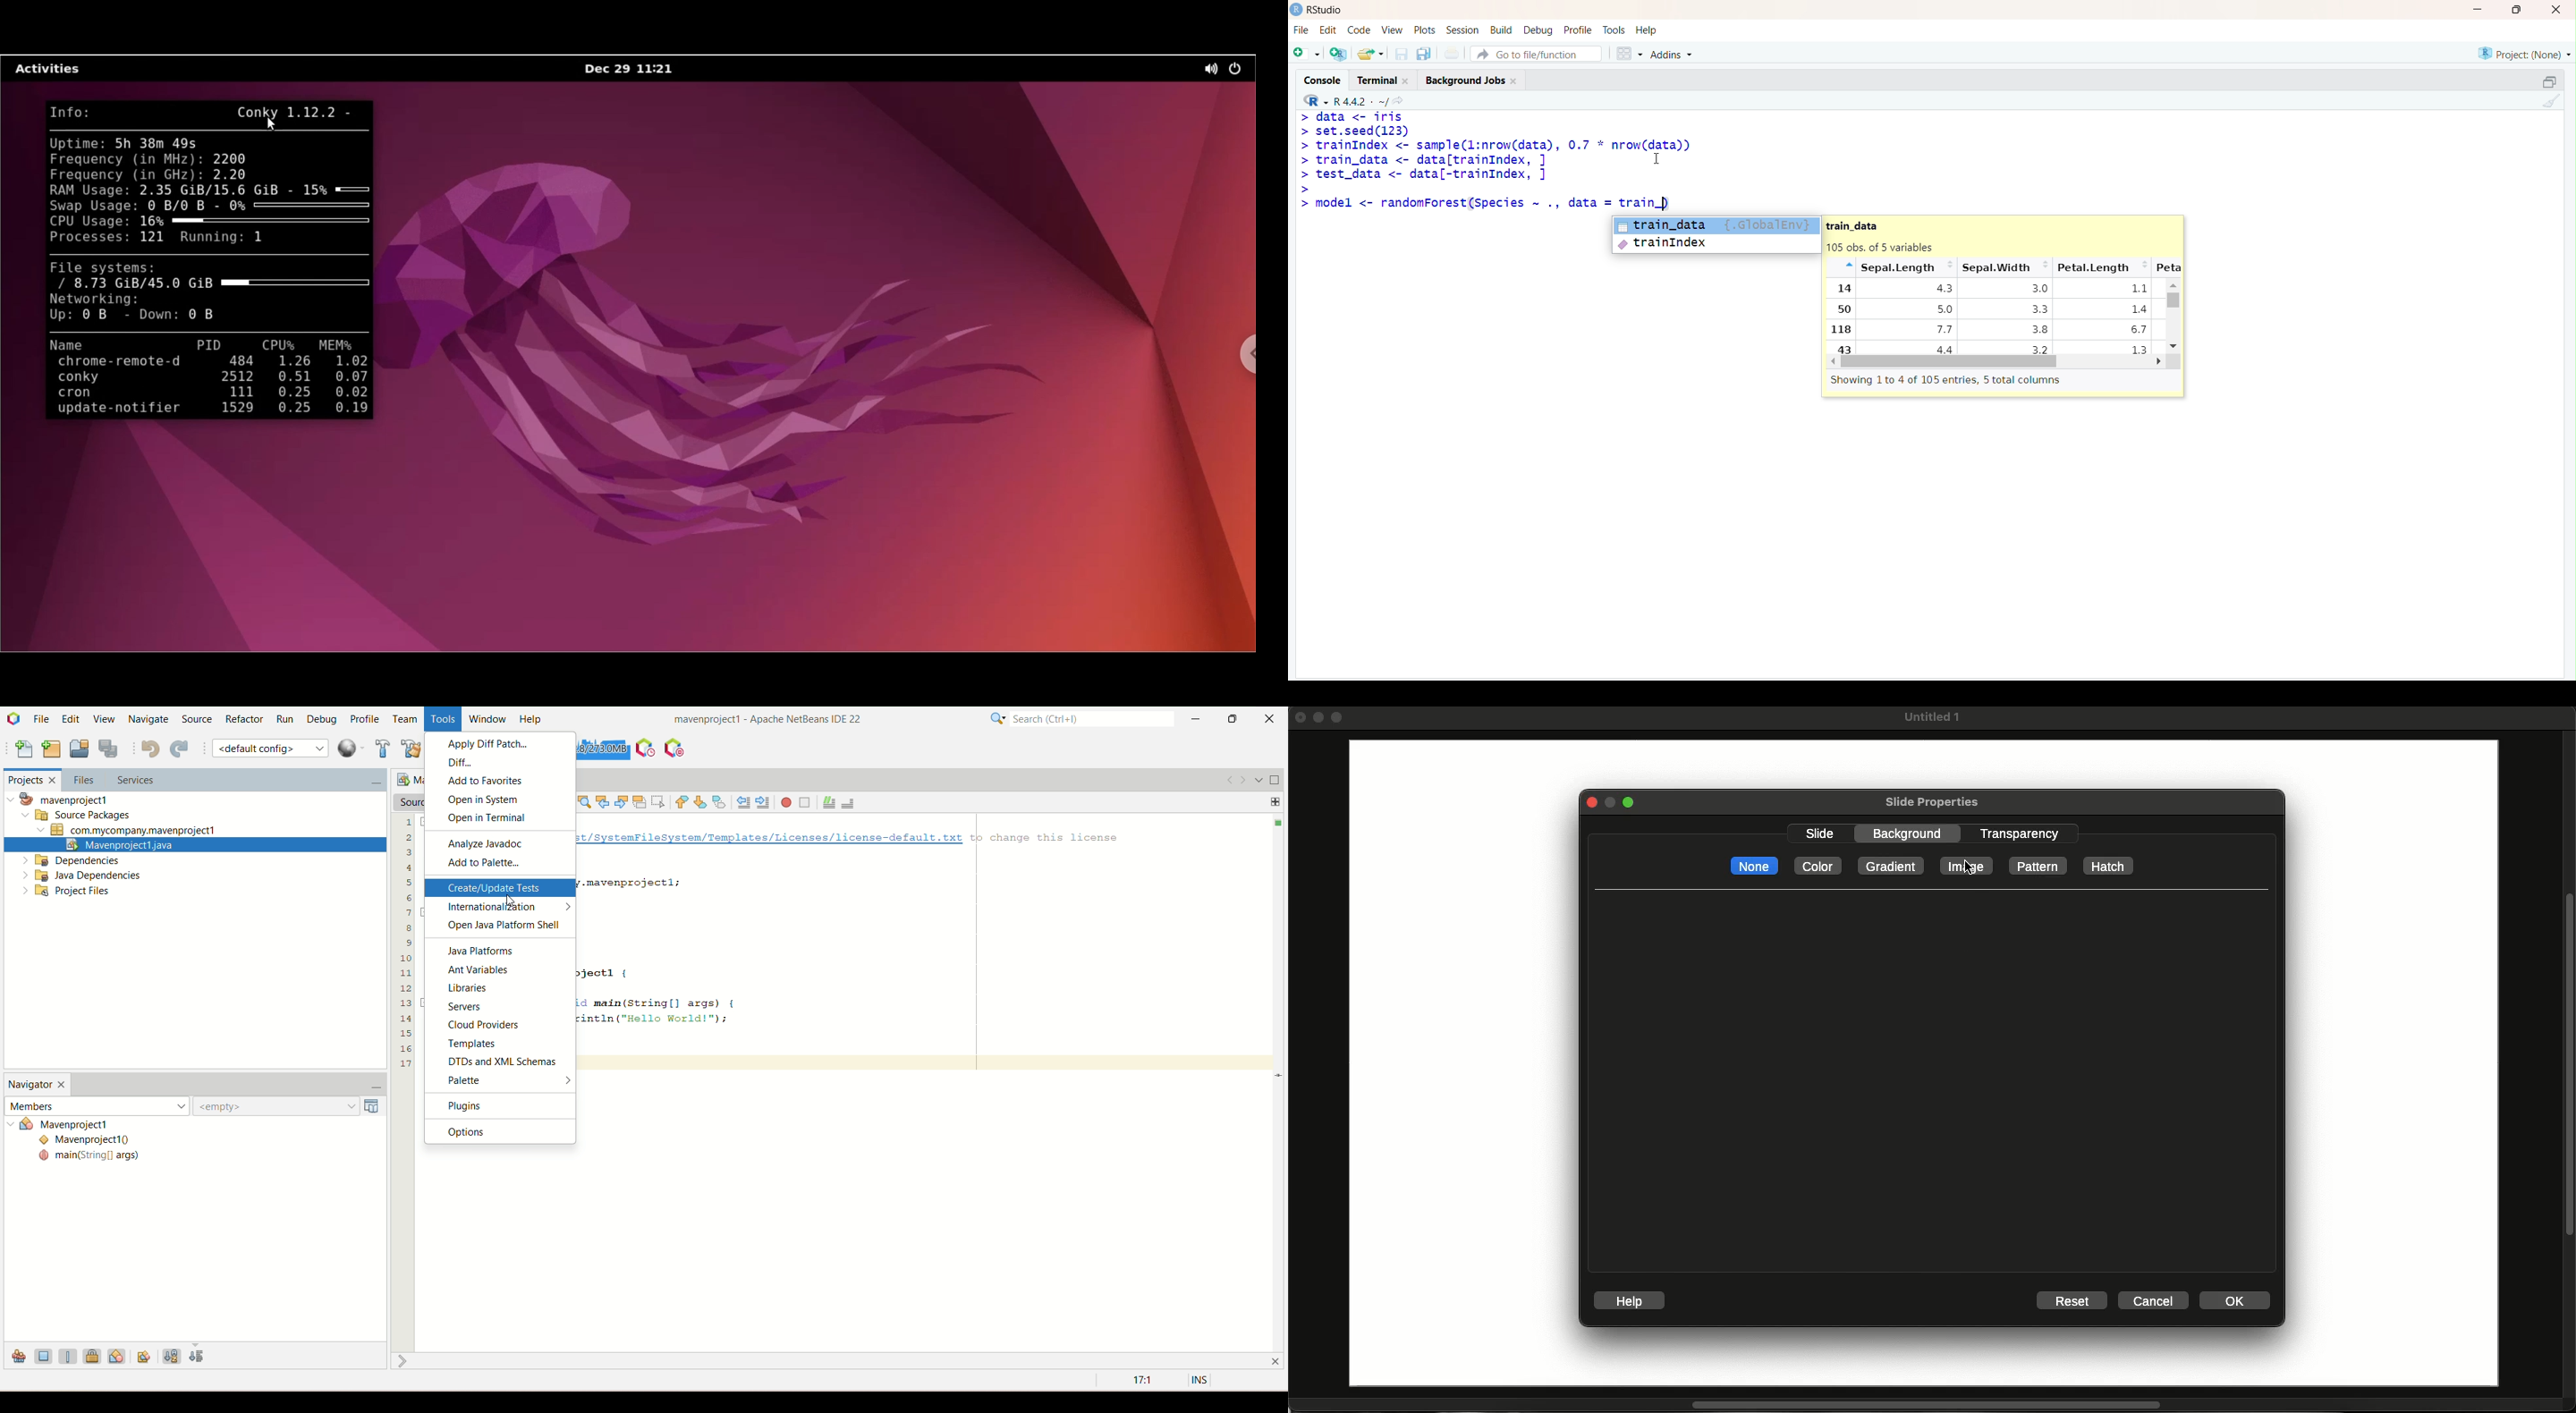 The height and width of the screenshot is (1428, 2576). What do you see at coordinates (500, 1131) in the screenshot?
I see `options` at bounding box center [500, 1131].